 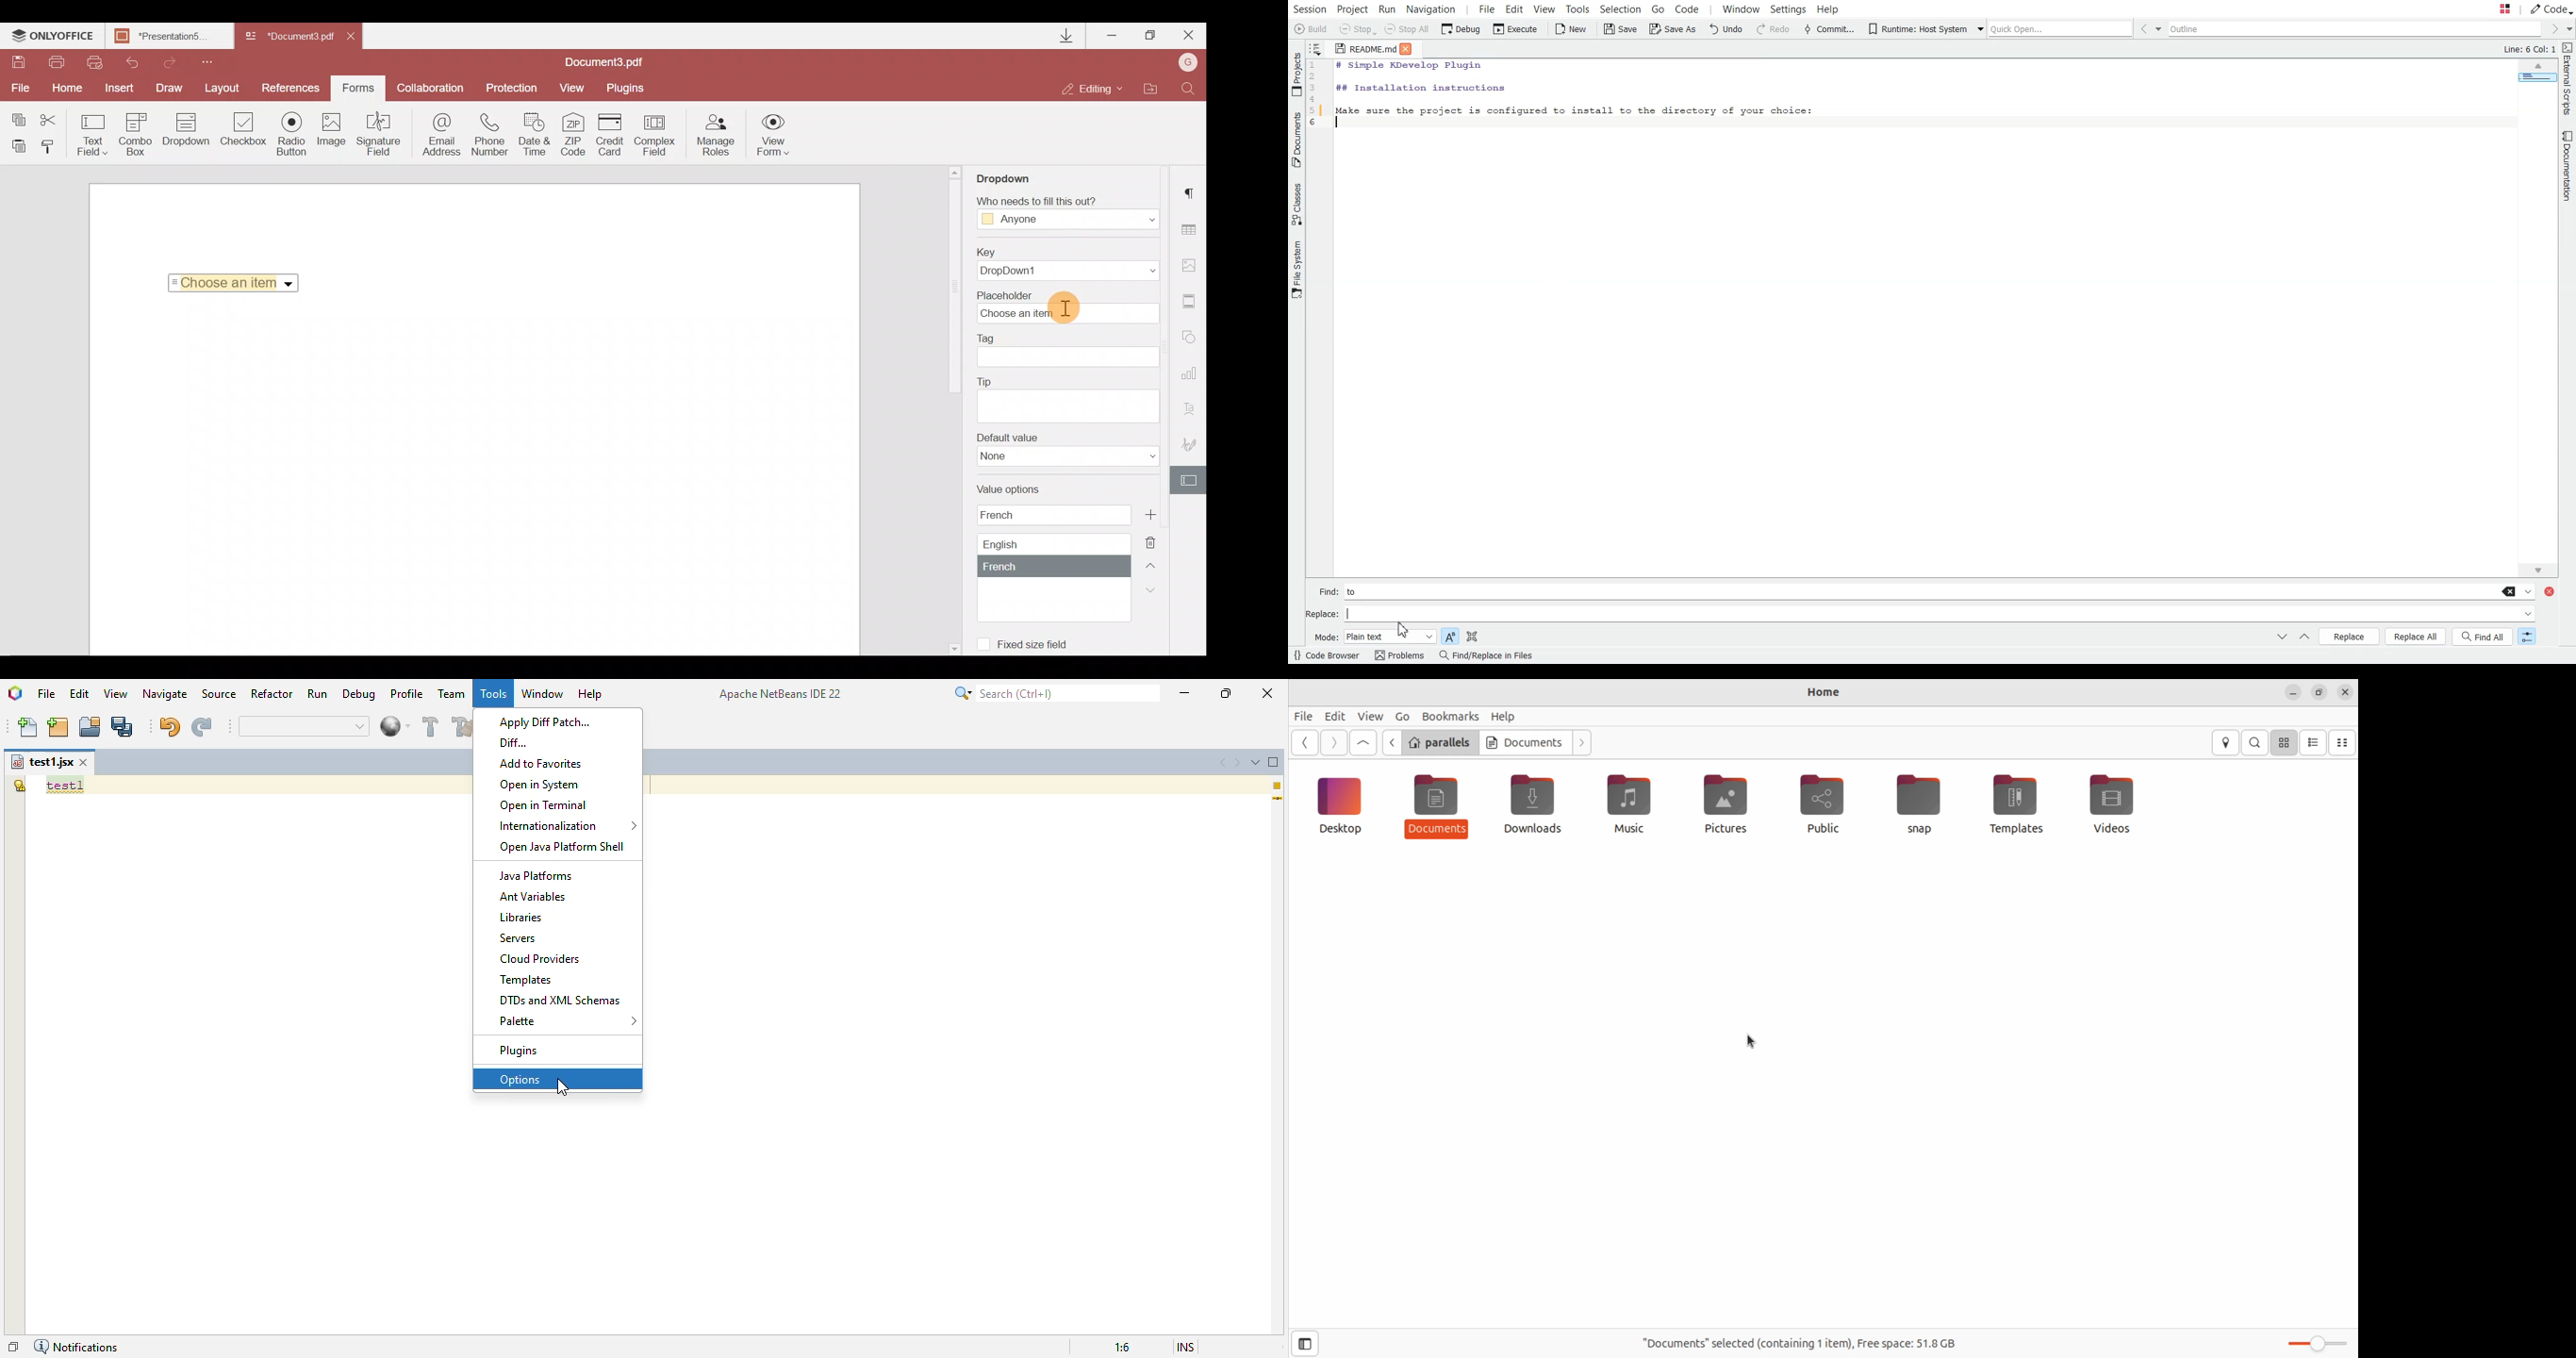 I want to click on Minimize, so click(x=1113, y=33).